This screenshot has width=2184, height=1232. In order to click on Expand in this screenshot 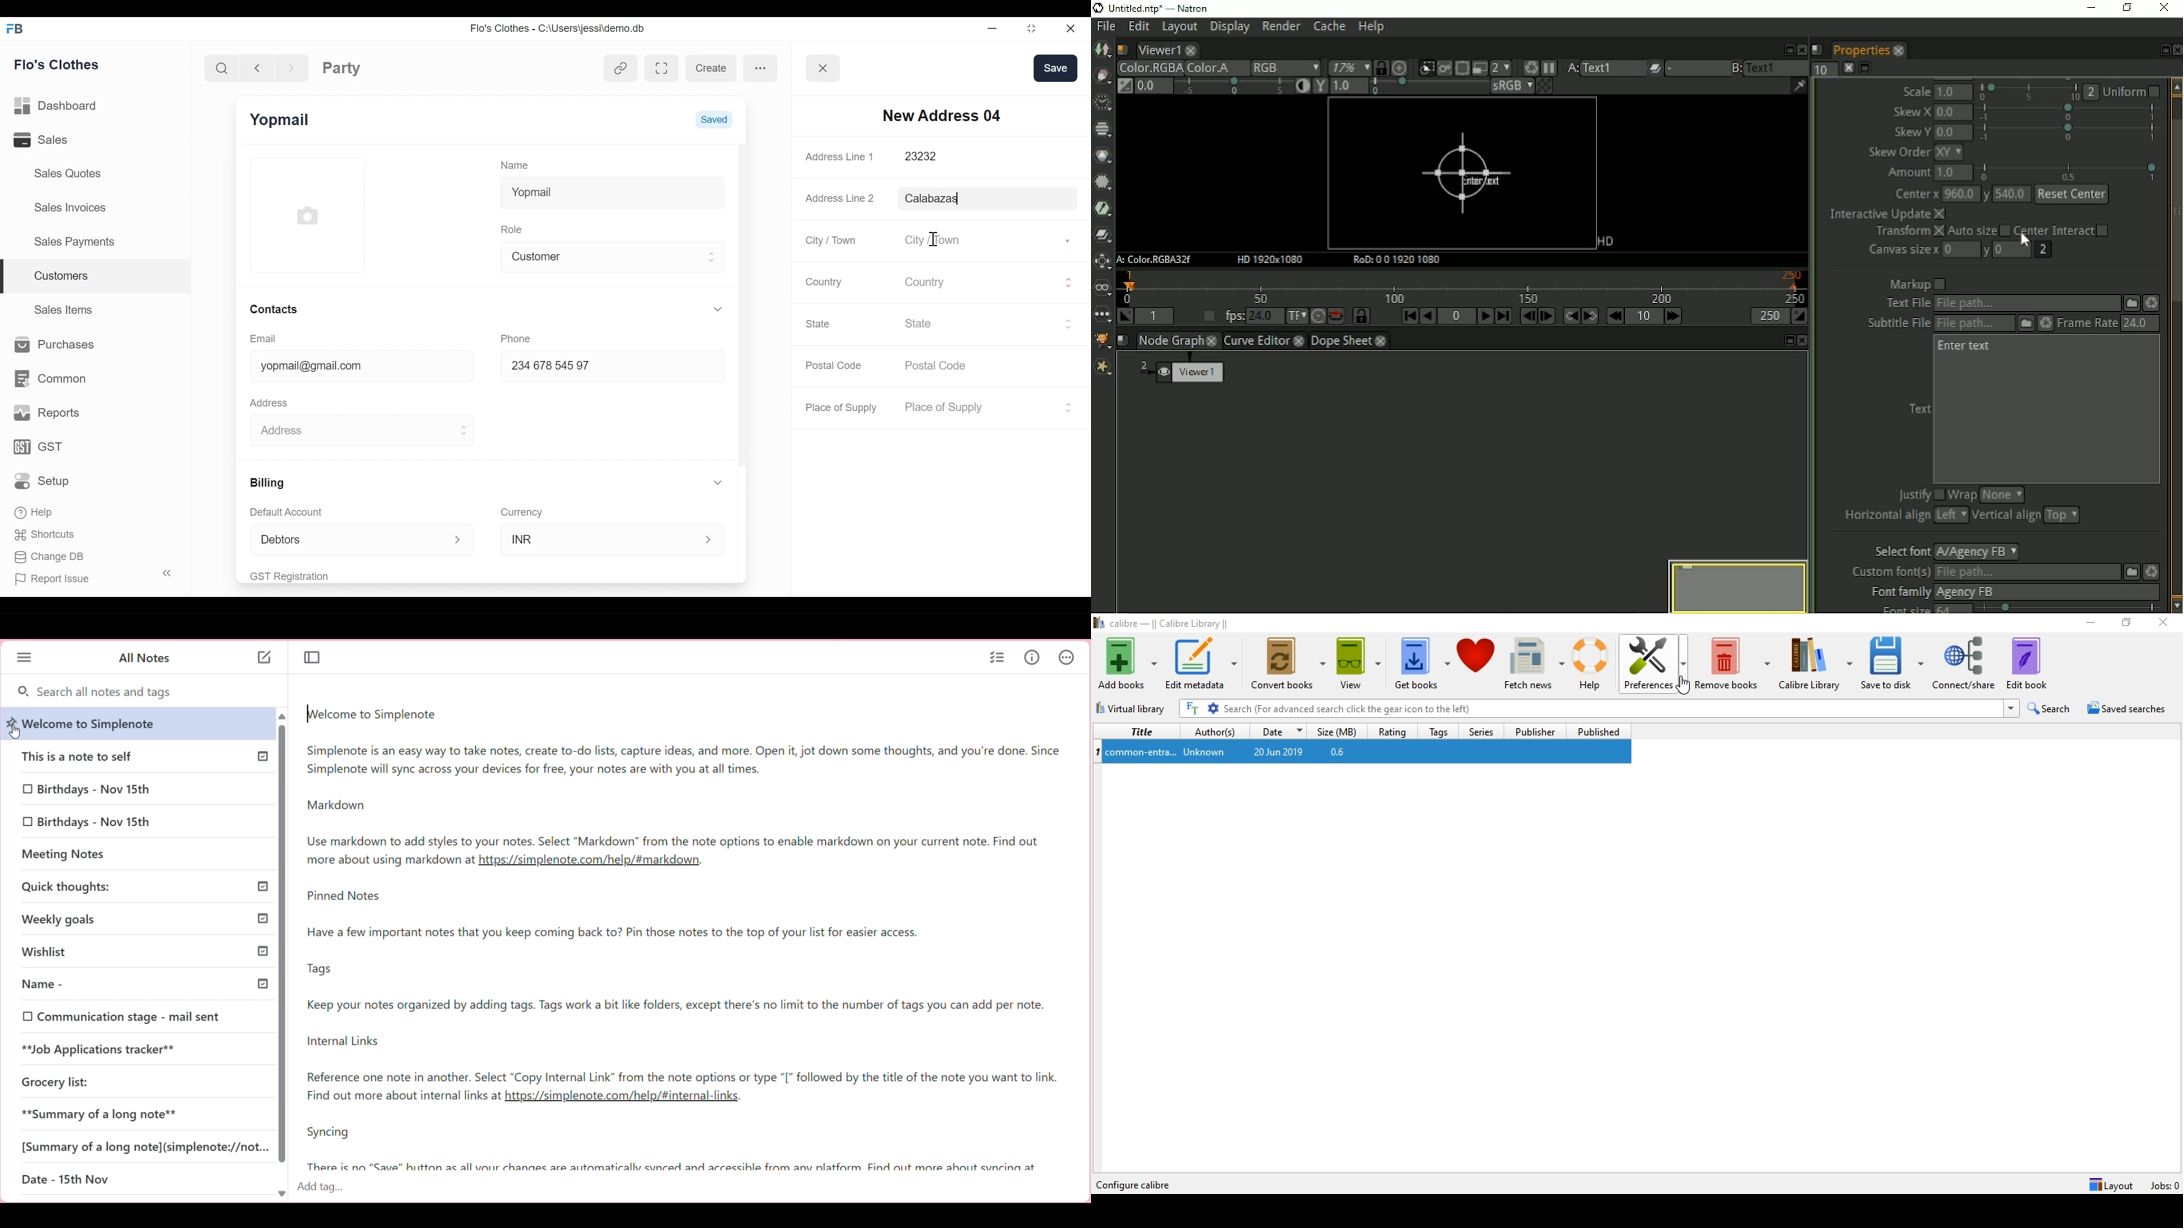, I will do `click(713, 256)`.